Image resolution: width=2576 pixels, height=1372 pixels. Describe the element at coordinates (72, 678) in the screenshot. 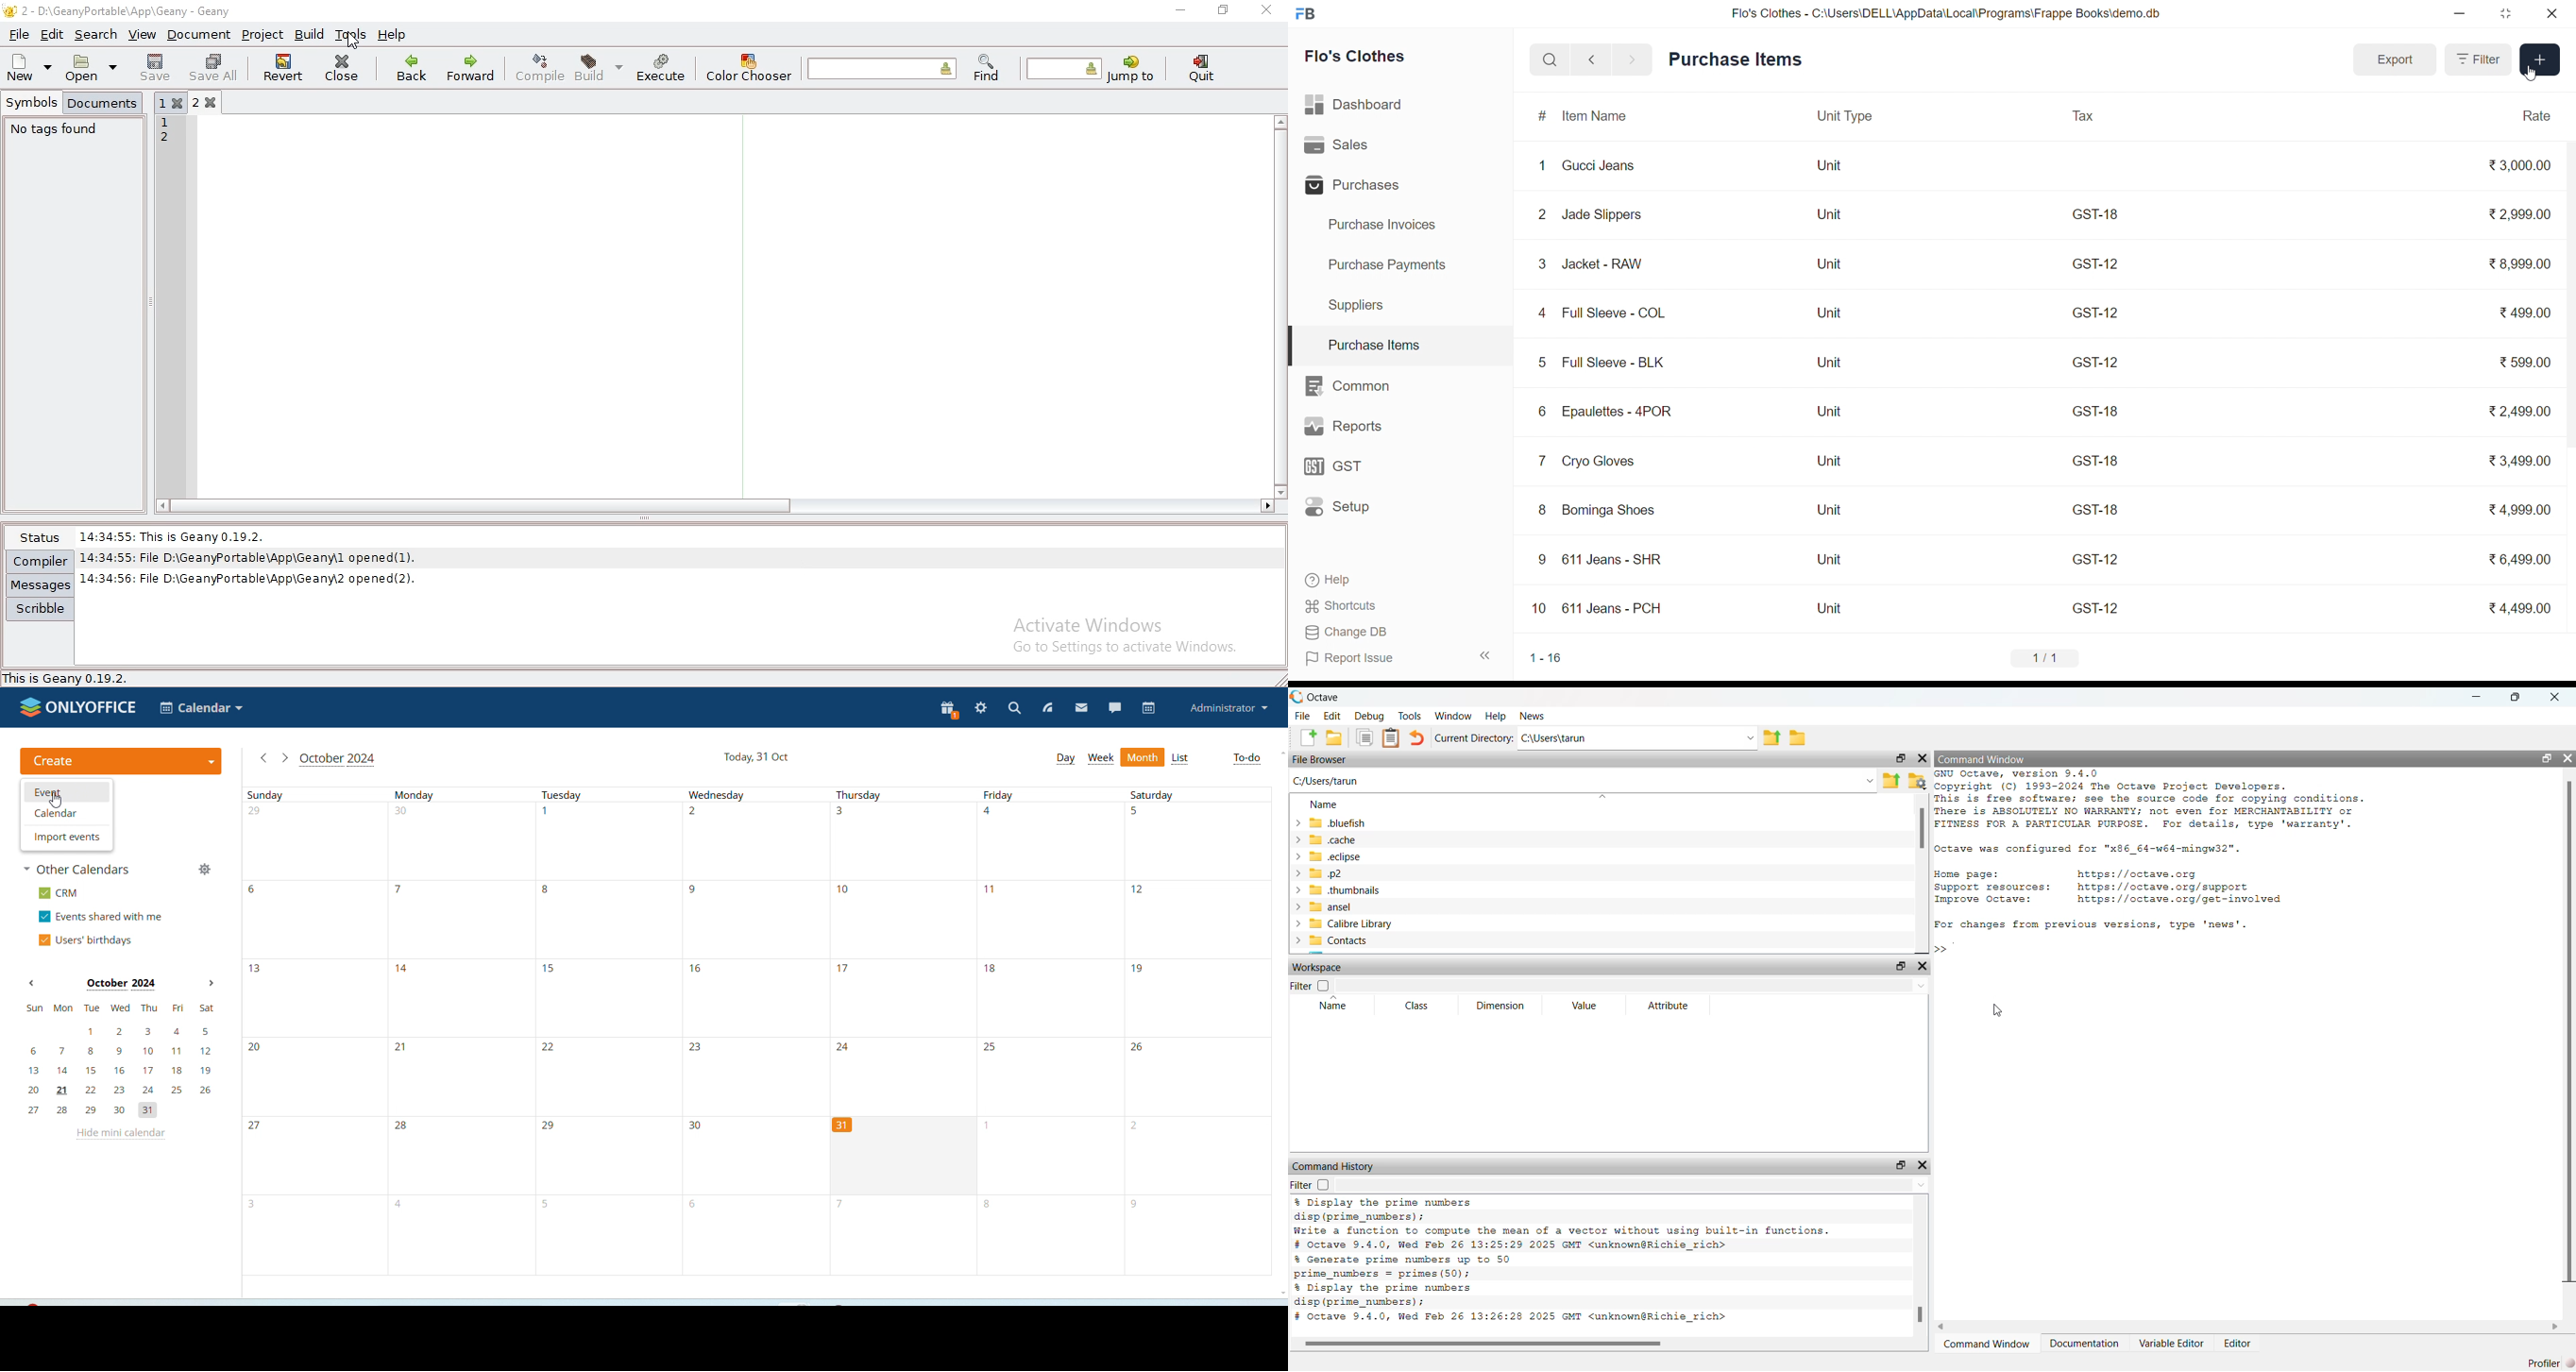

I see `This is Geany 0.19.2` at that location.